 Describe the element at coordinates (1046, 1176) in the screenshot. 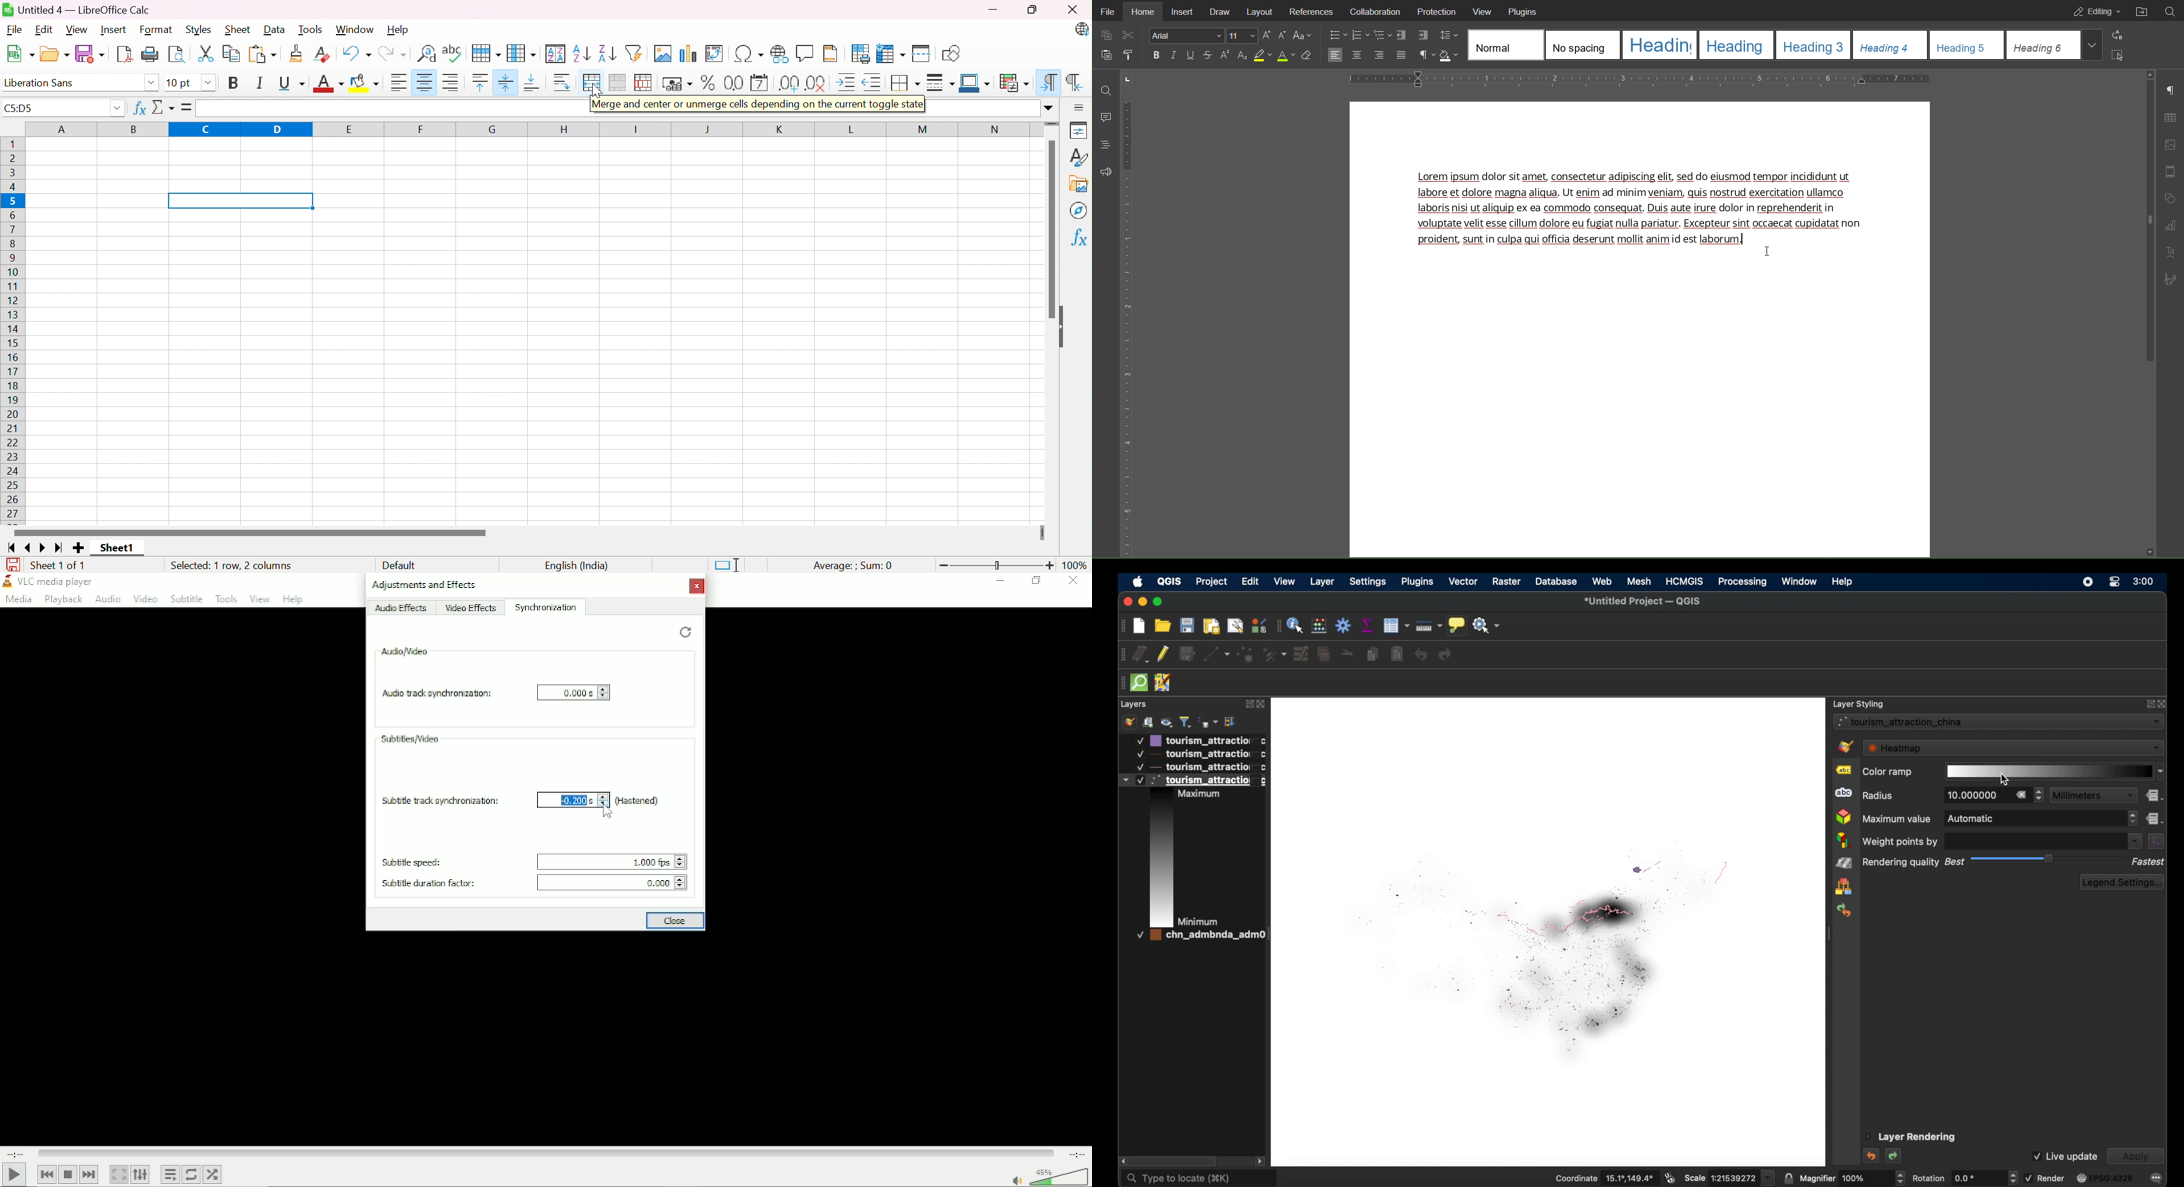

I see `Volume` at that location.